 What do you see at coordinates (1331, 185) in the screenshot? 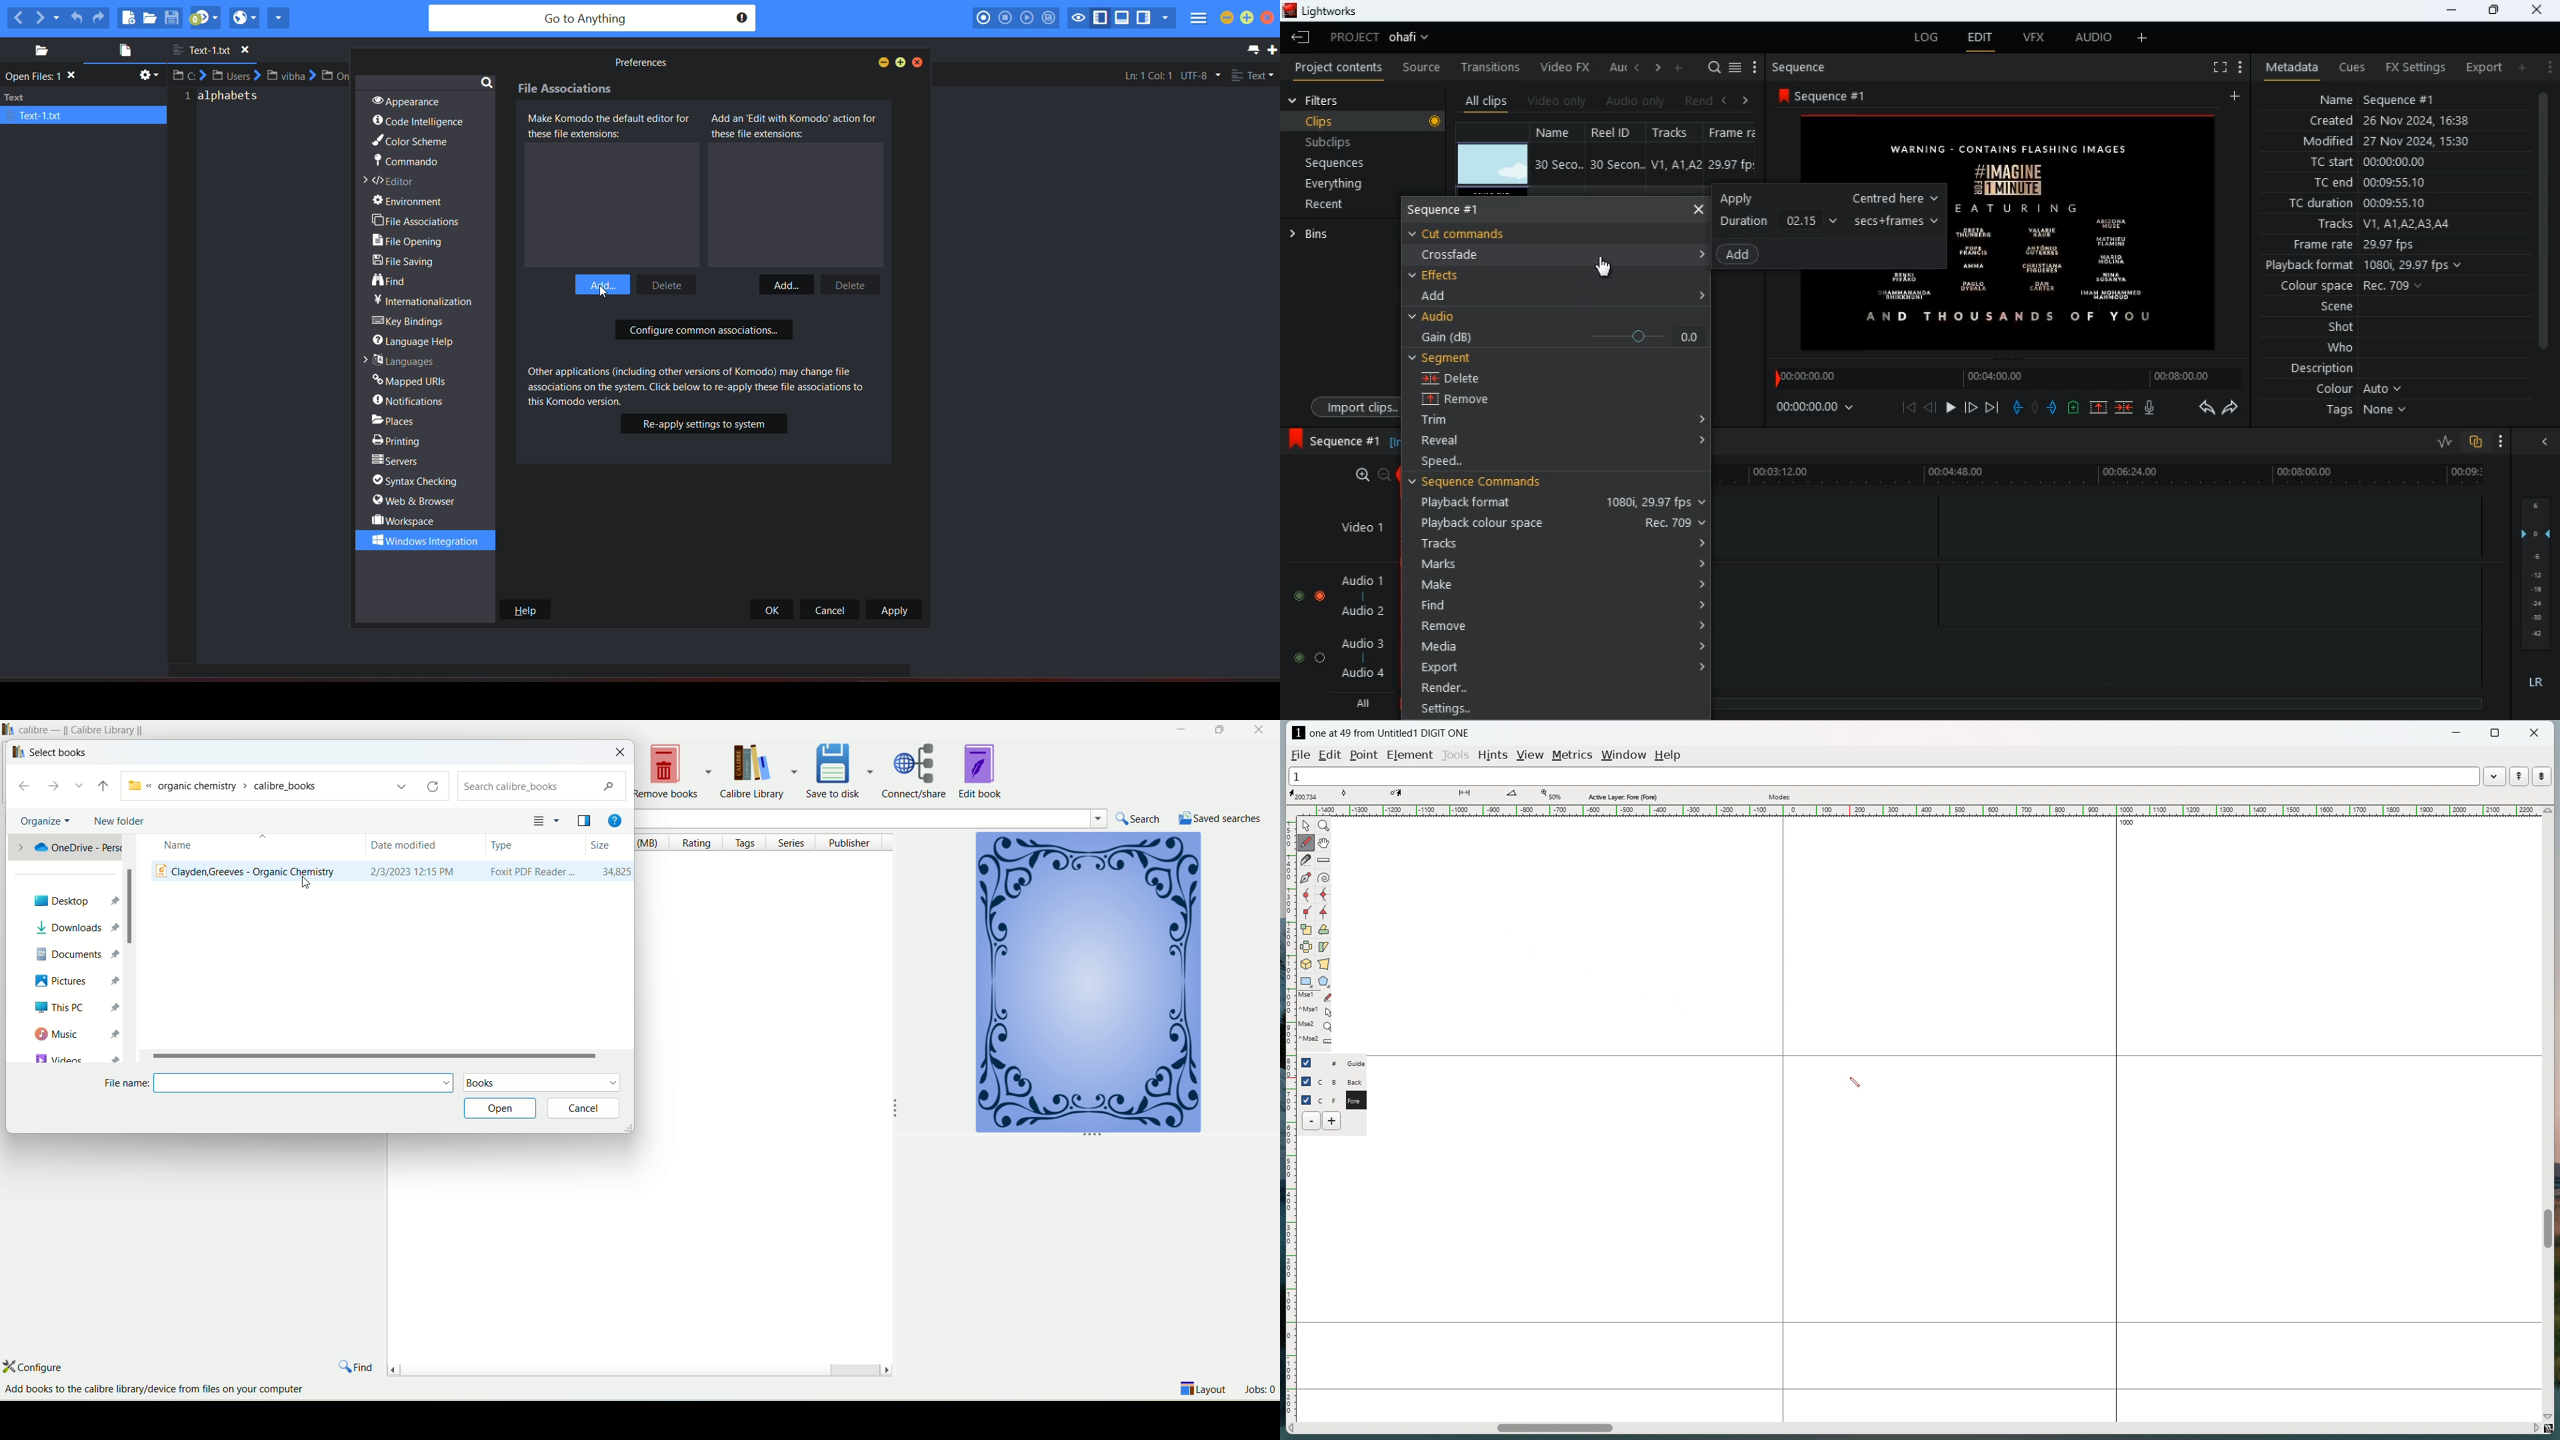
I see `everything` at bounding box center [1331, 185].